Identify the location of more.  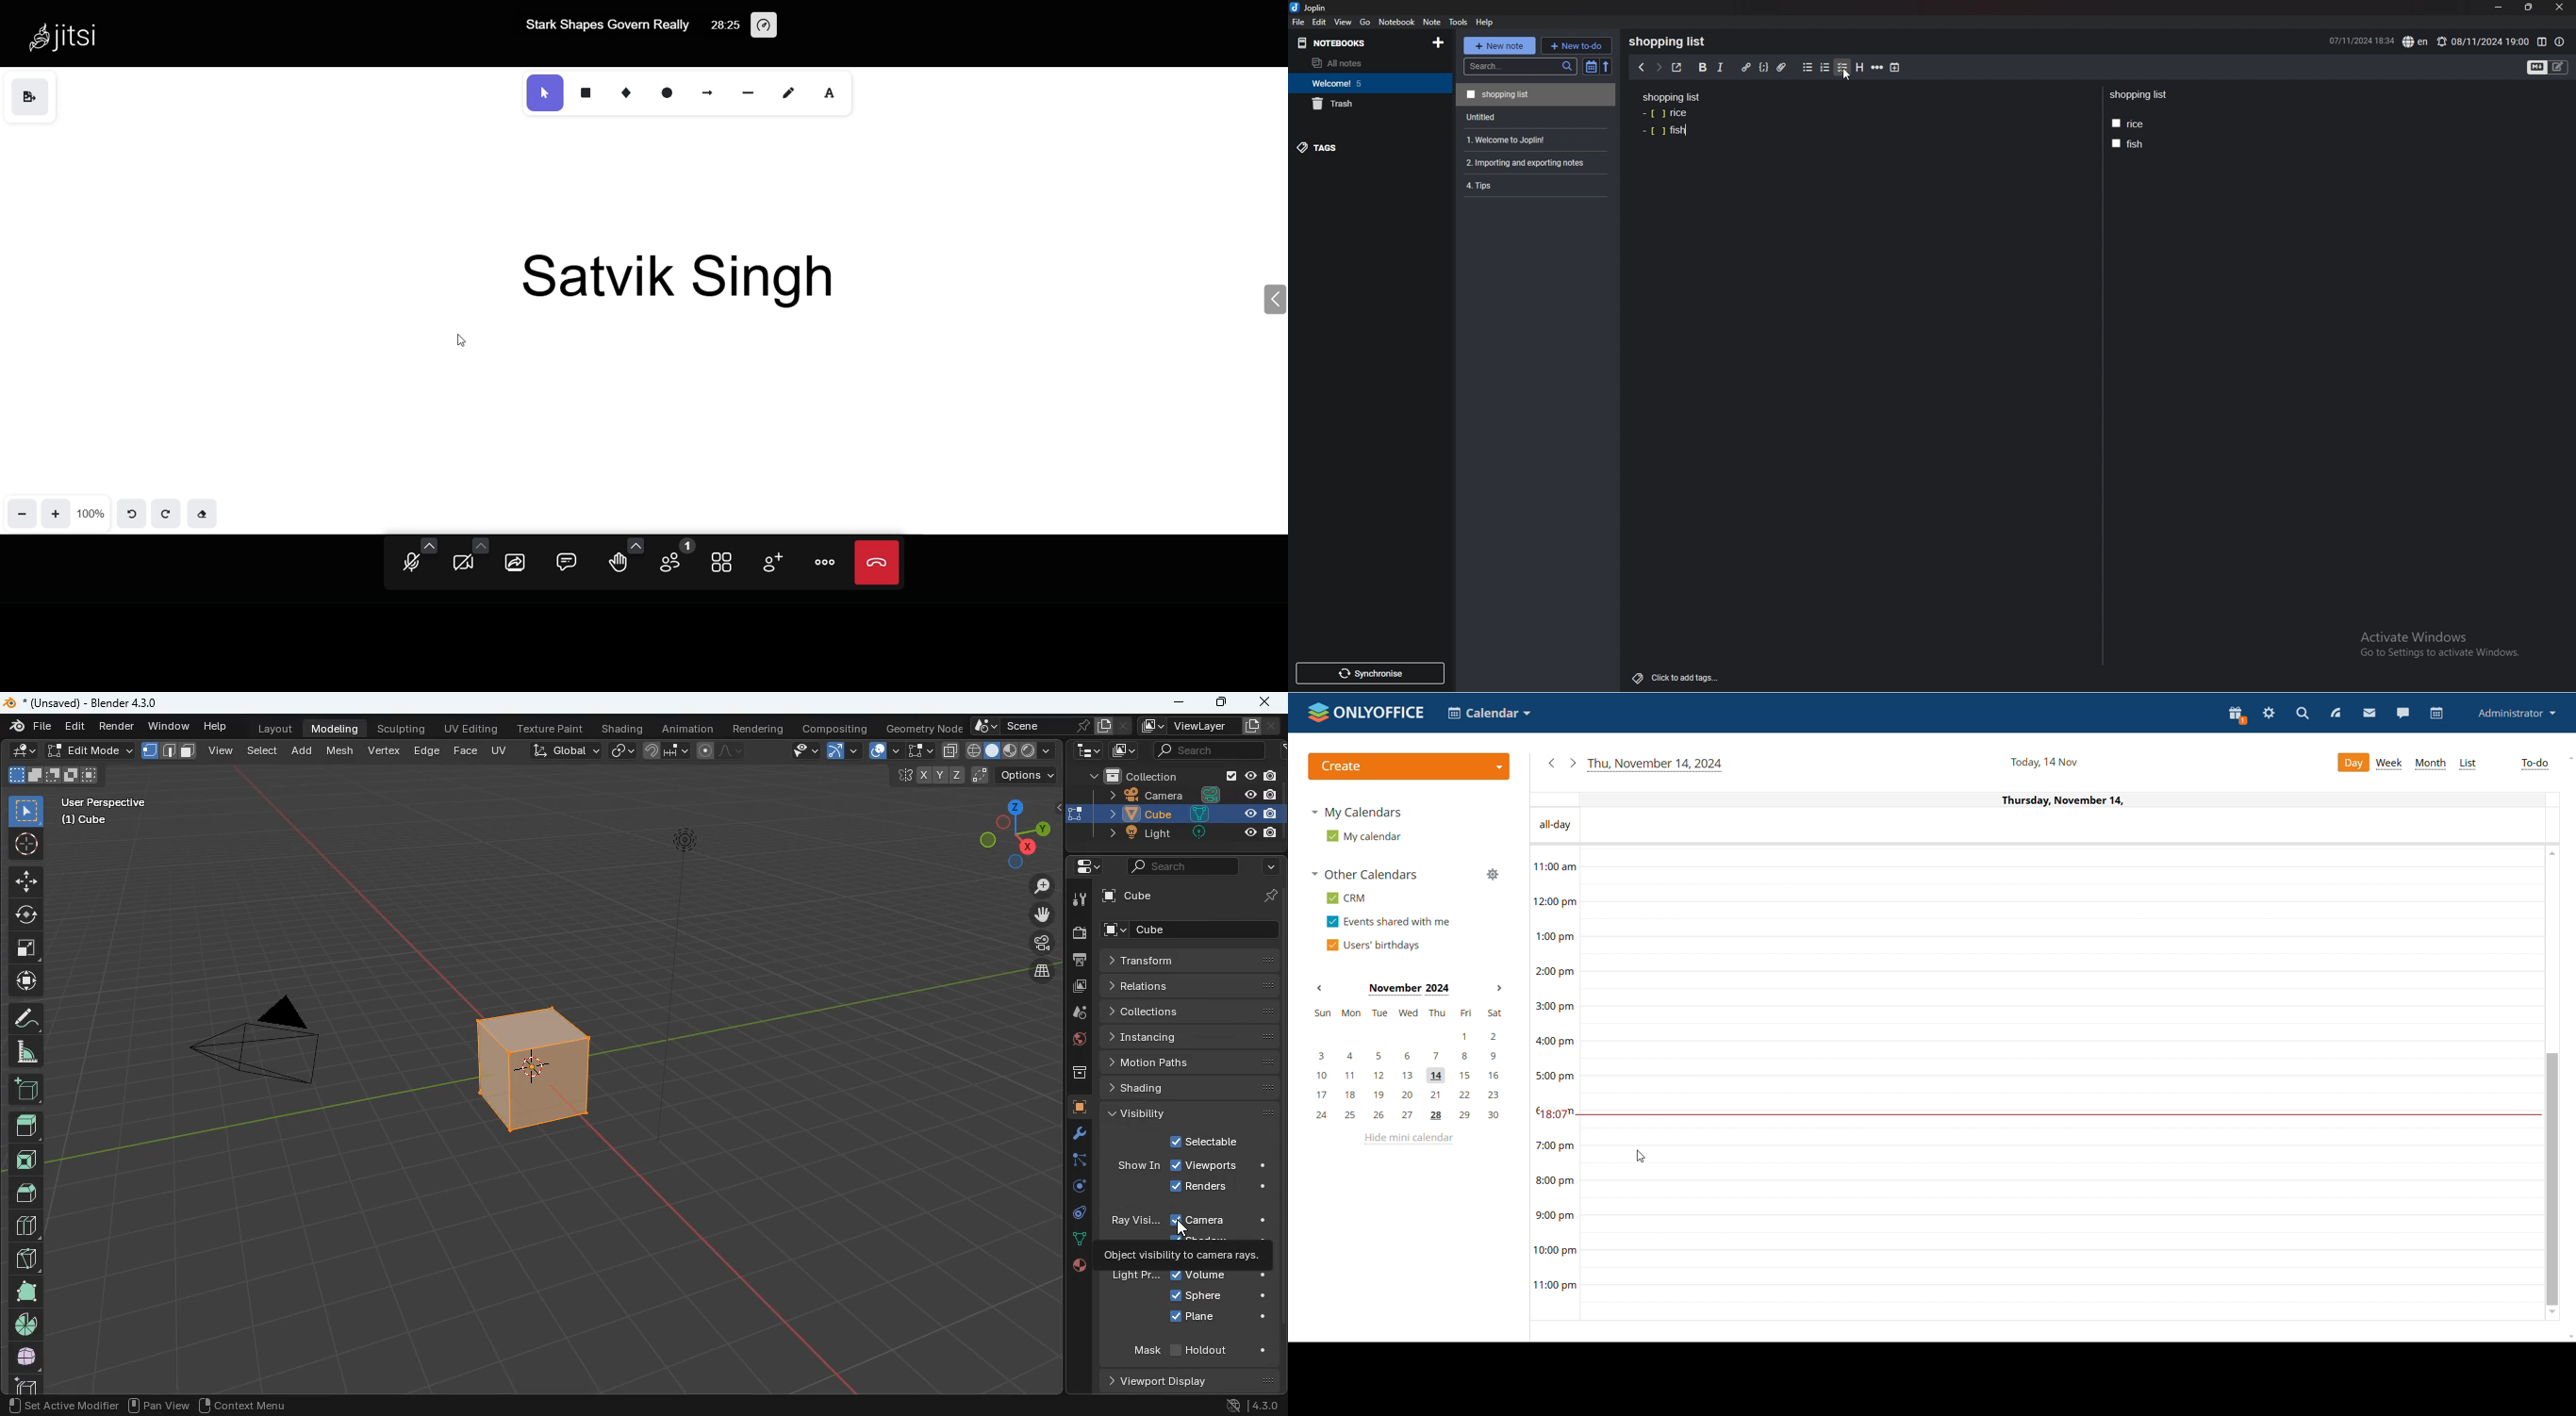
(1270, 866).